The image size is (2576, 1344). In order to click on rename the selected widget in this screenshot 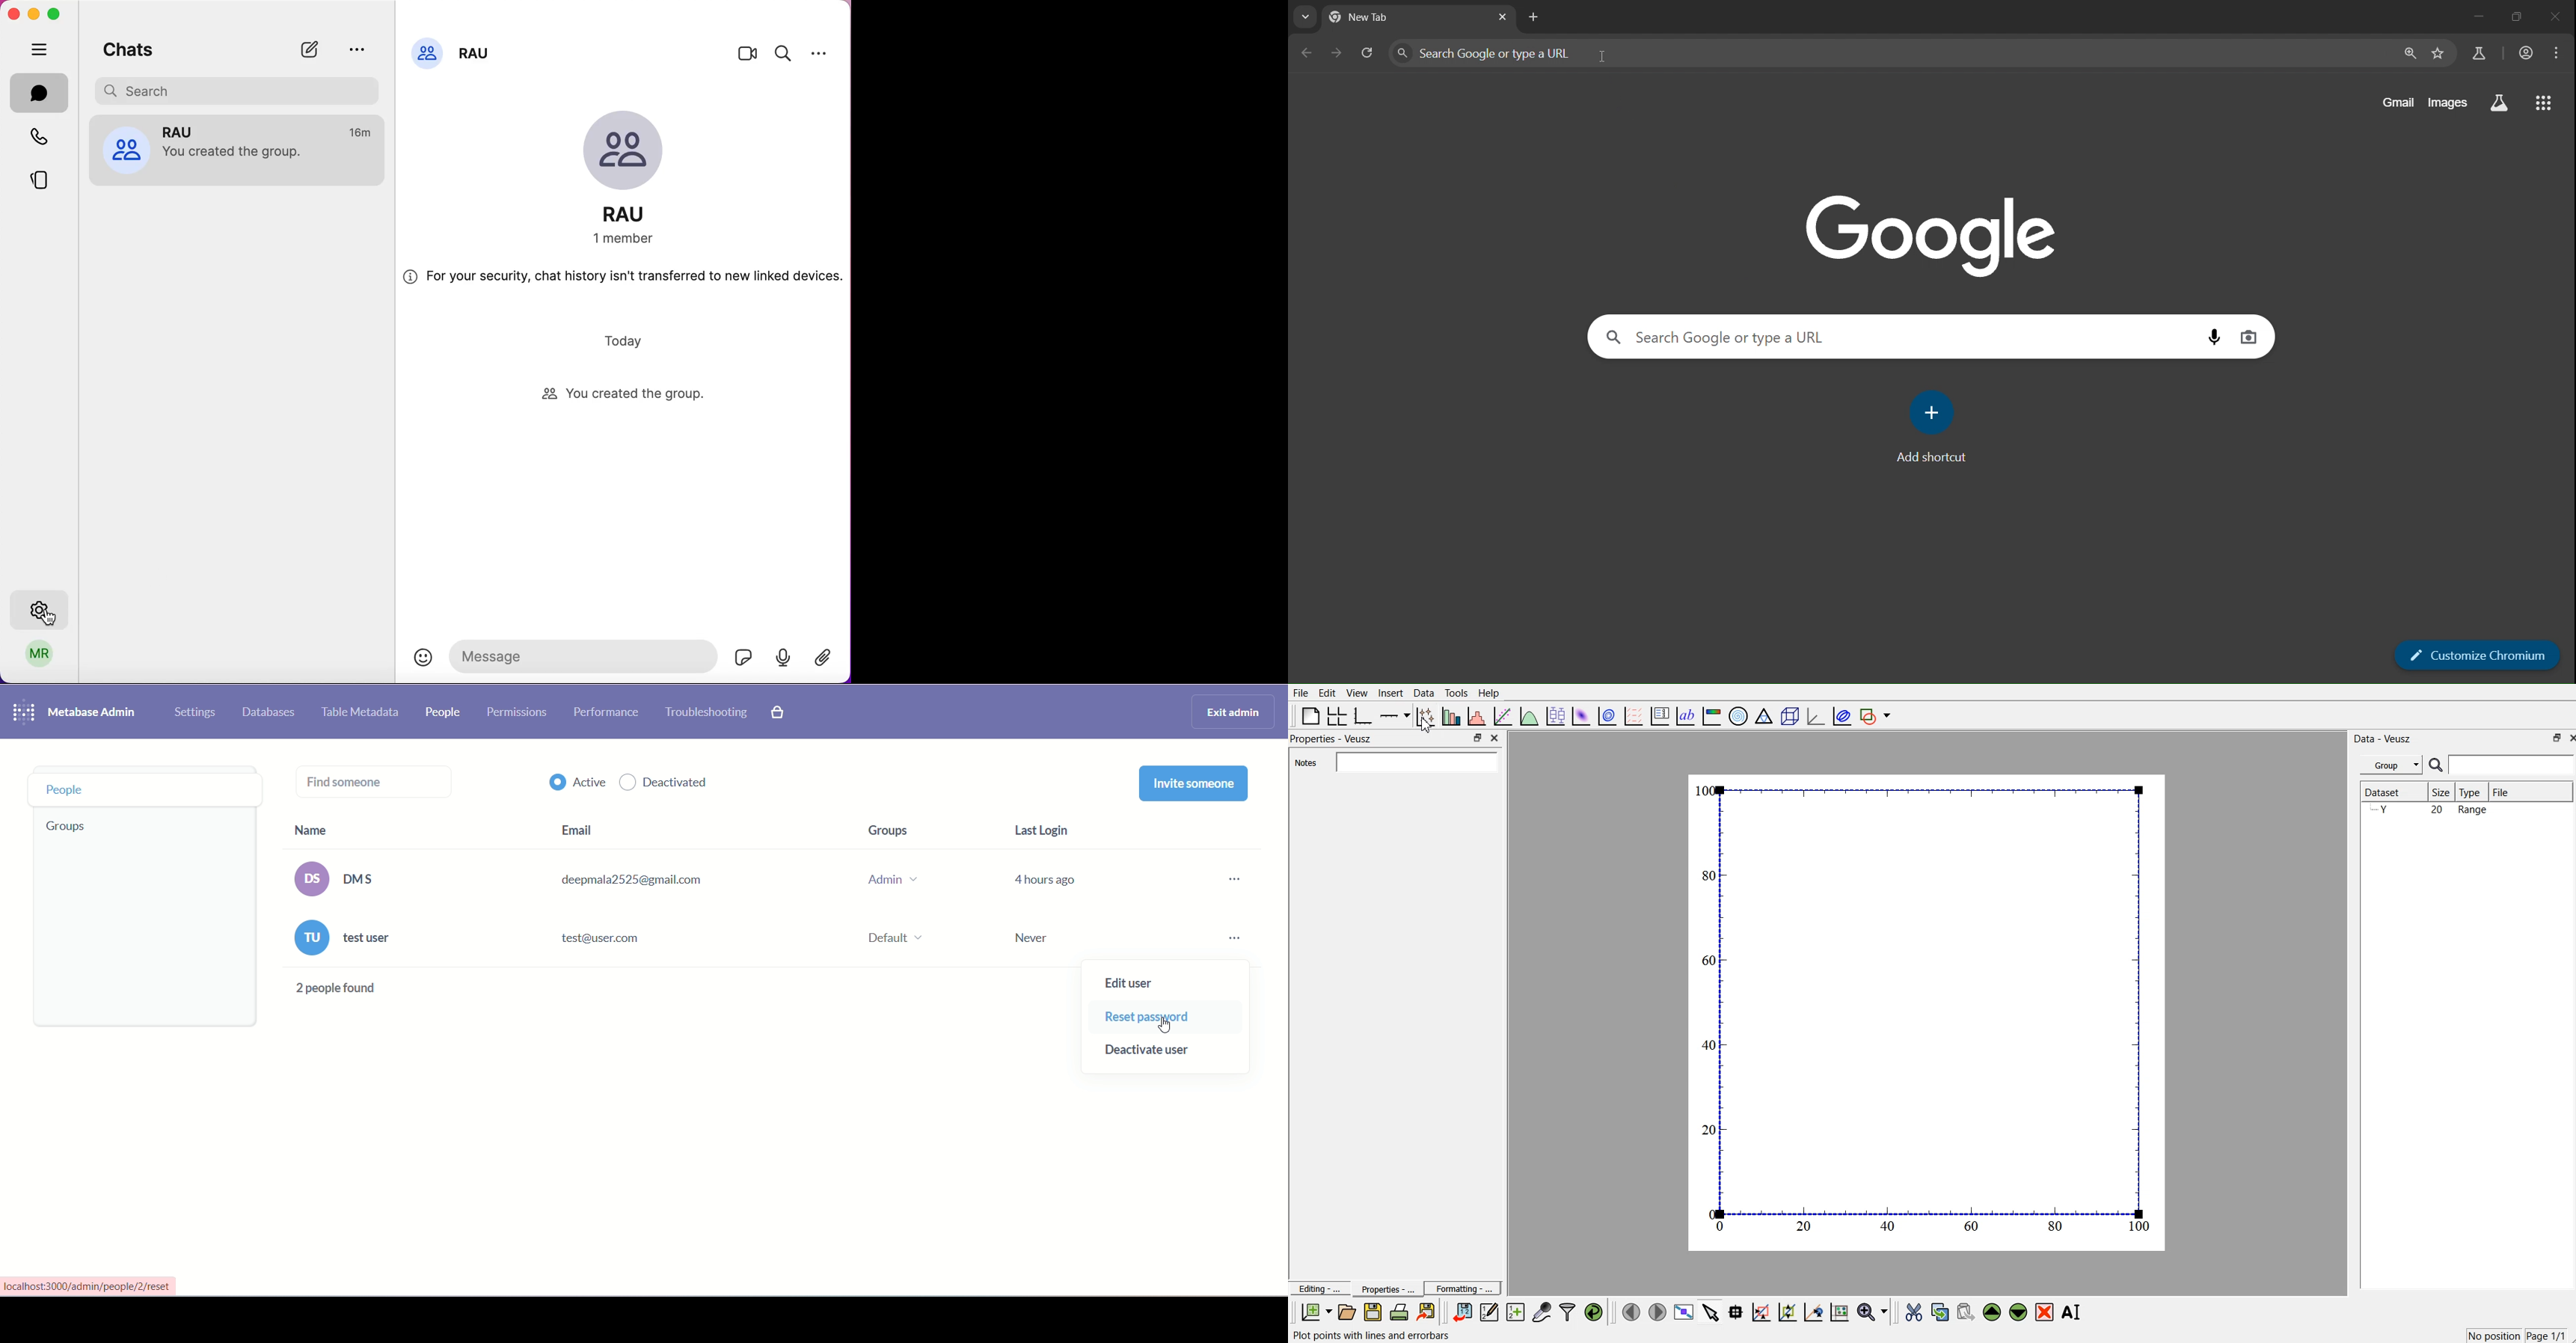, I will do `click(2072, 1313)`.